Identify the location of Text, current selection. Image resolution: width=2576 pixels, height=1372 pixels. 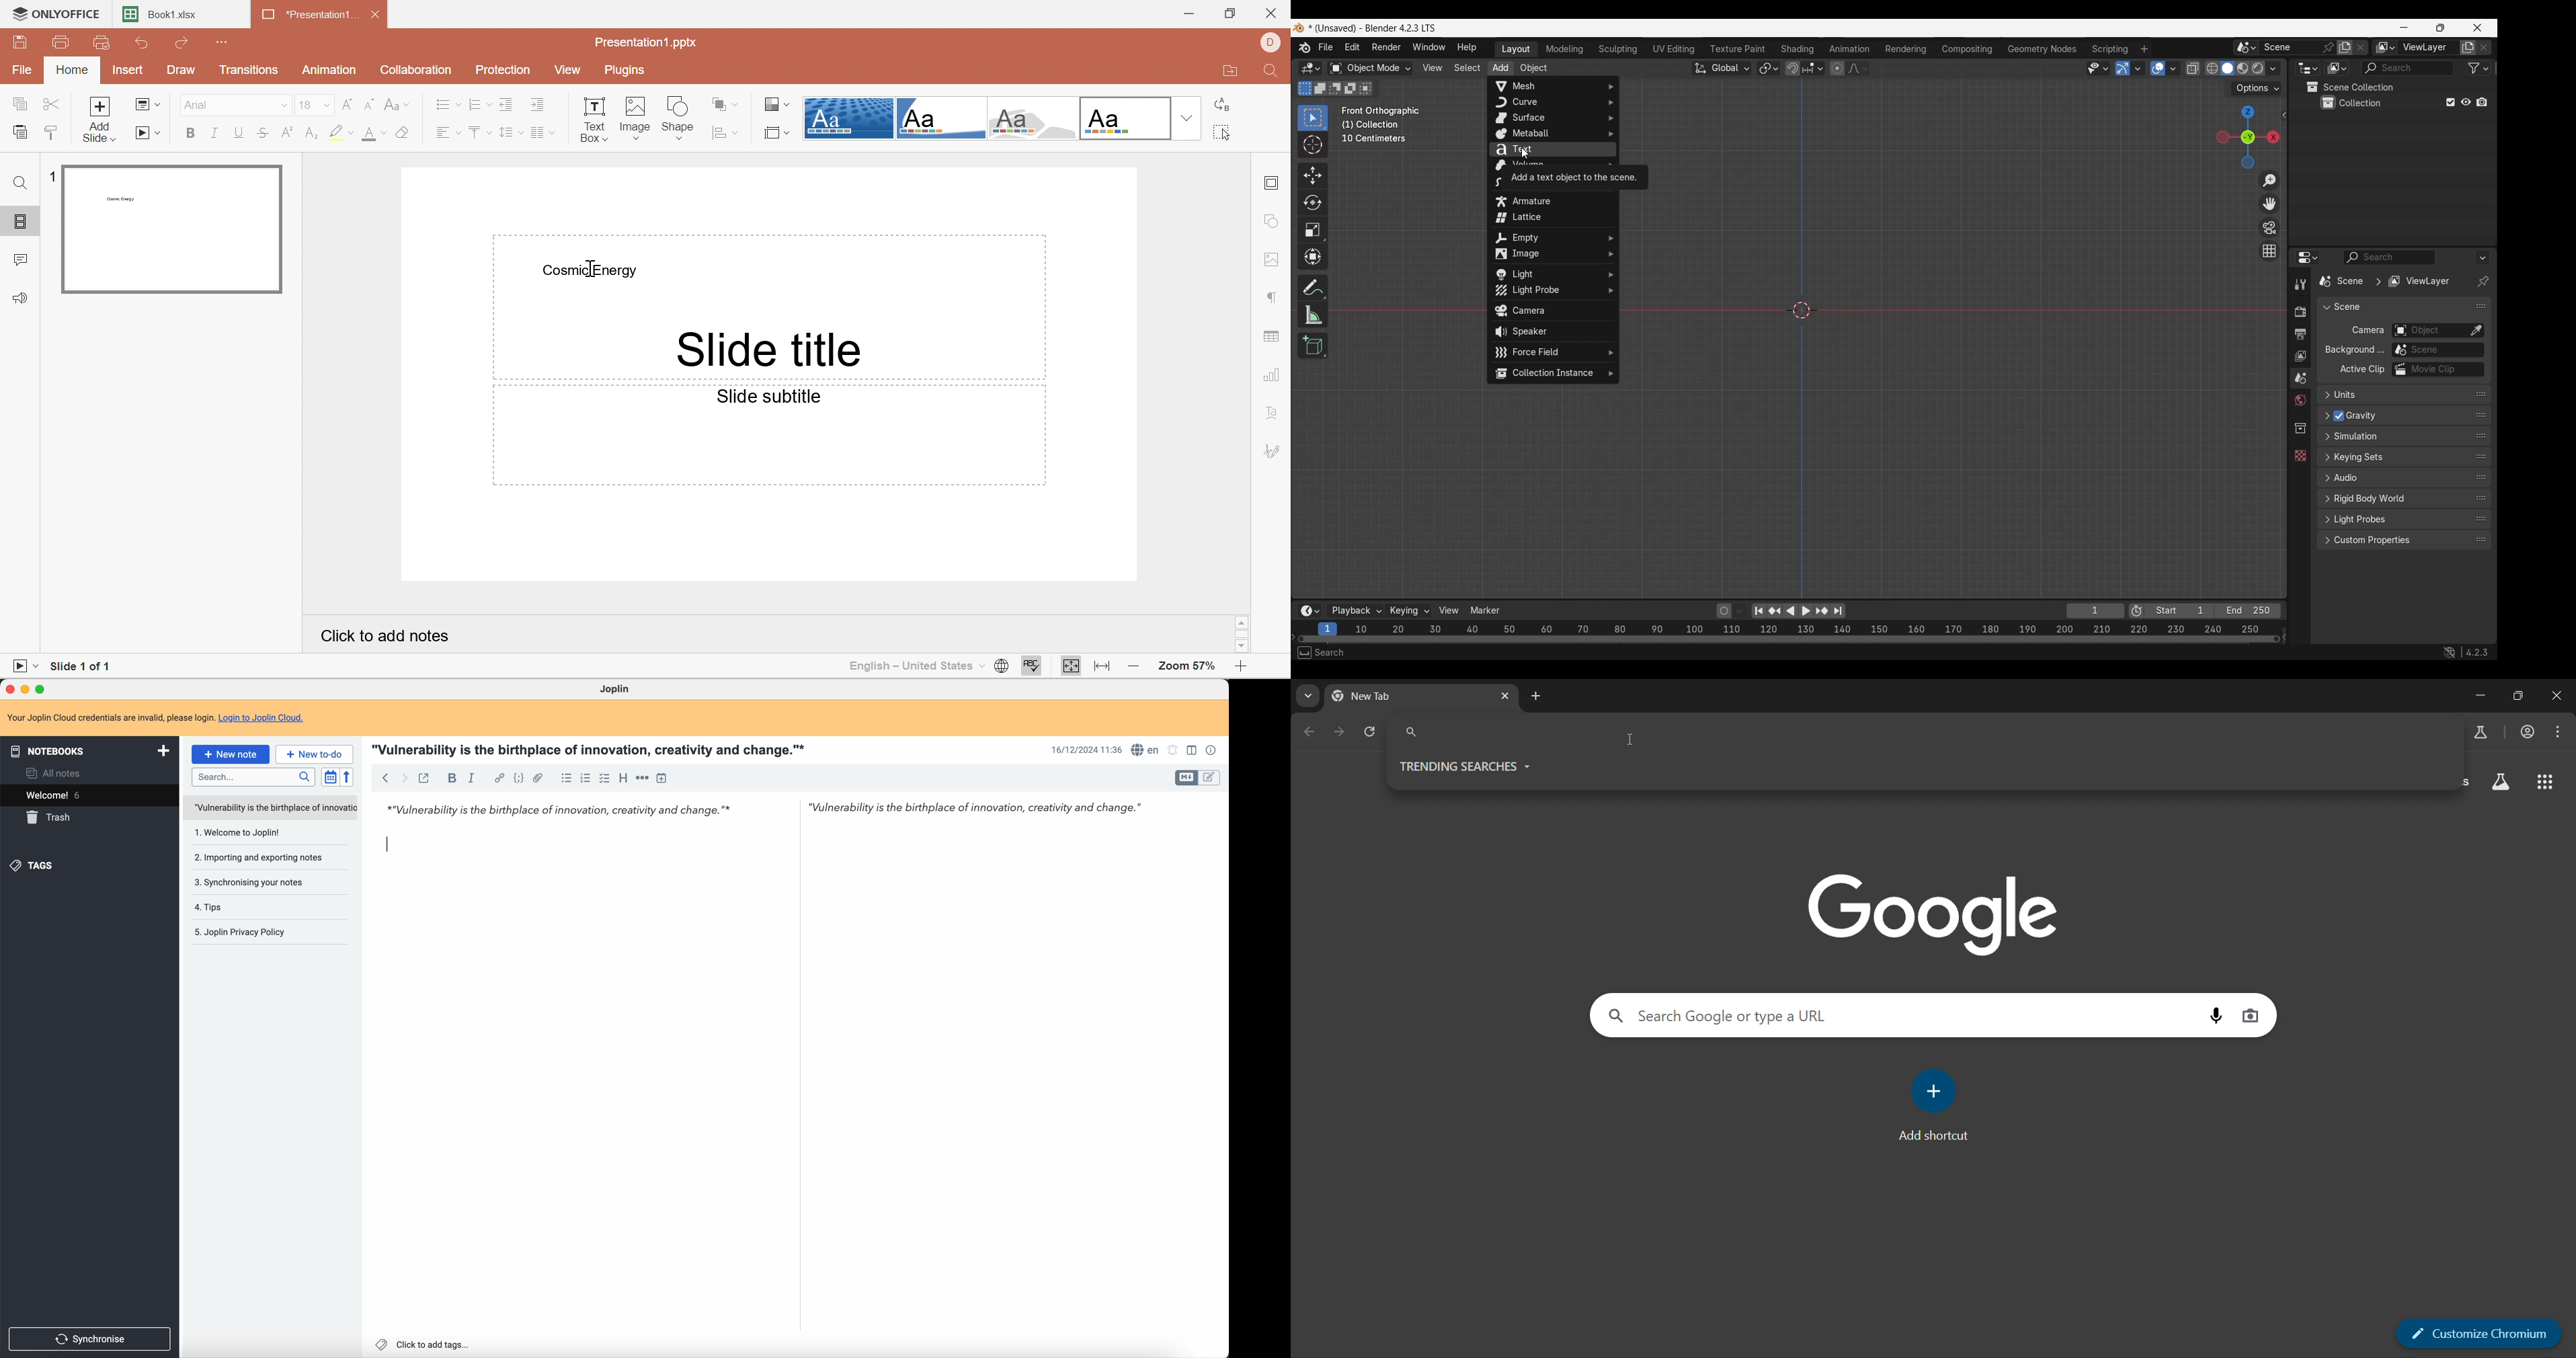
(1553, 148).